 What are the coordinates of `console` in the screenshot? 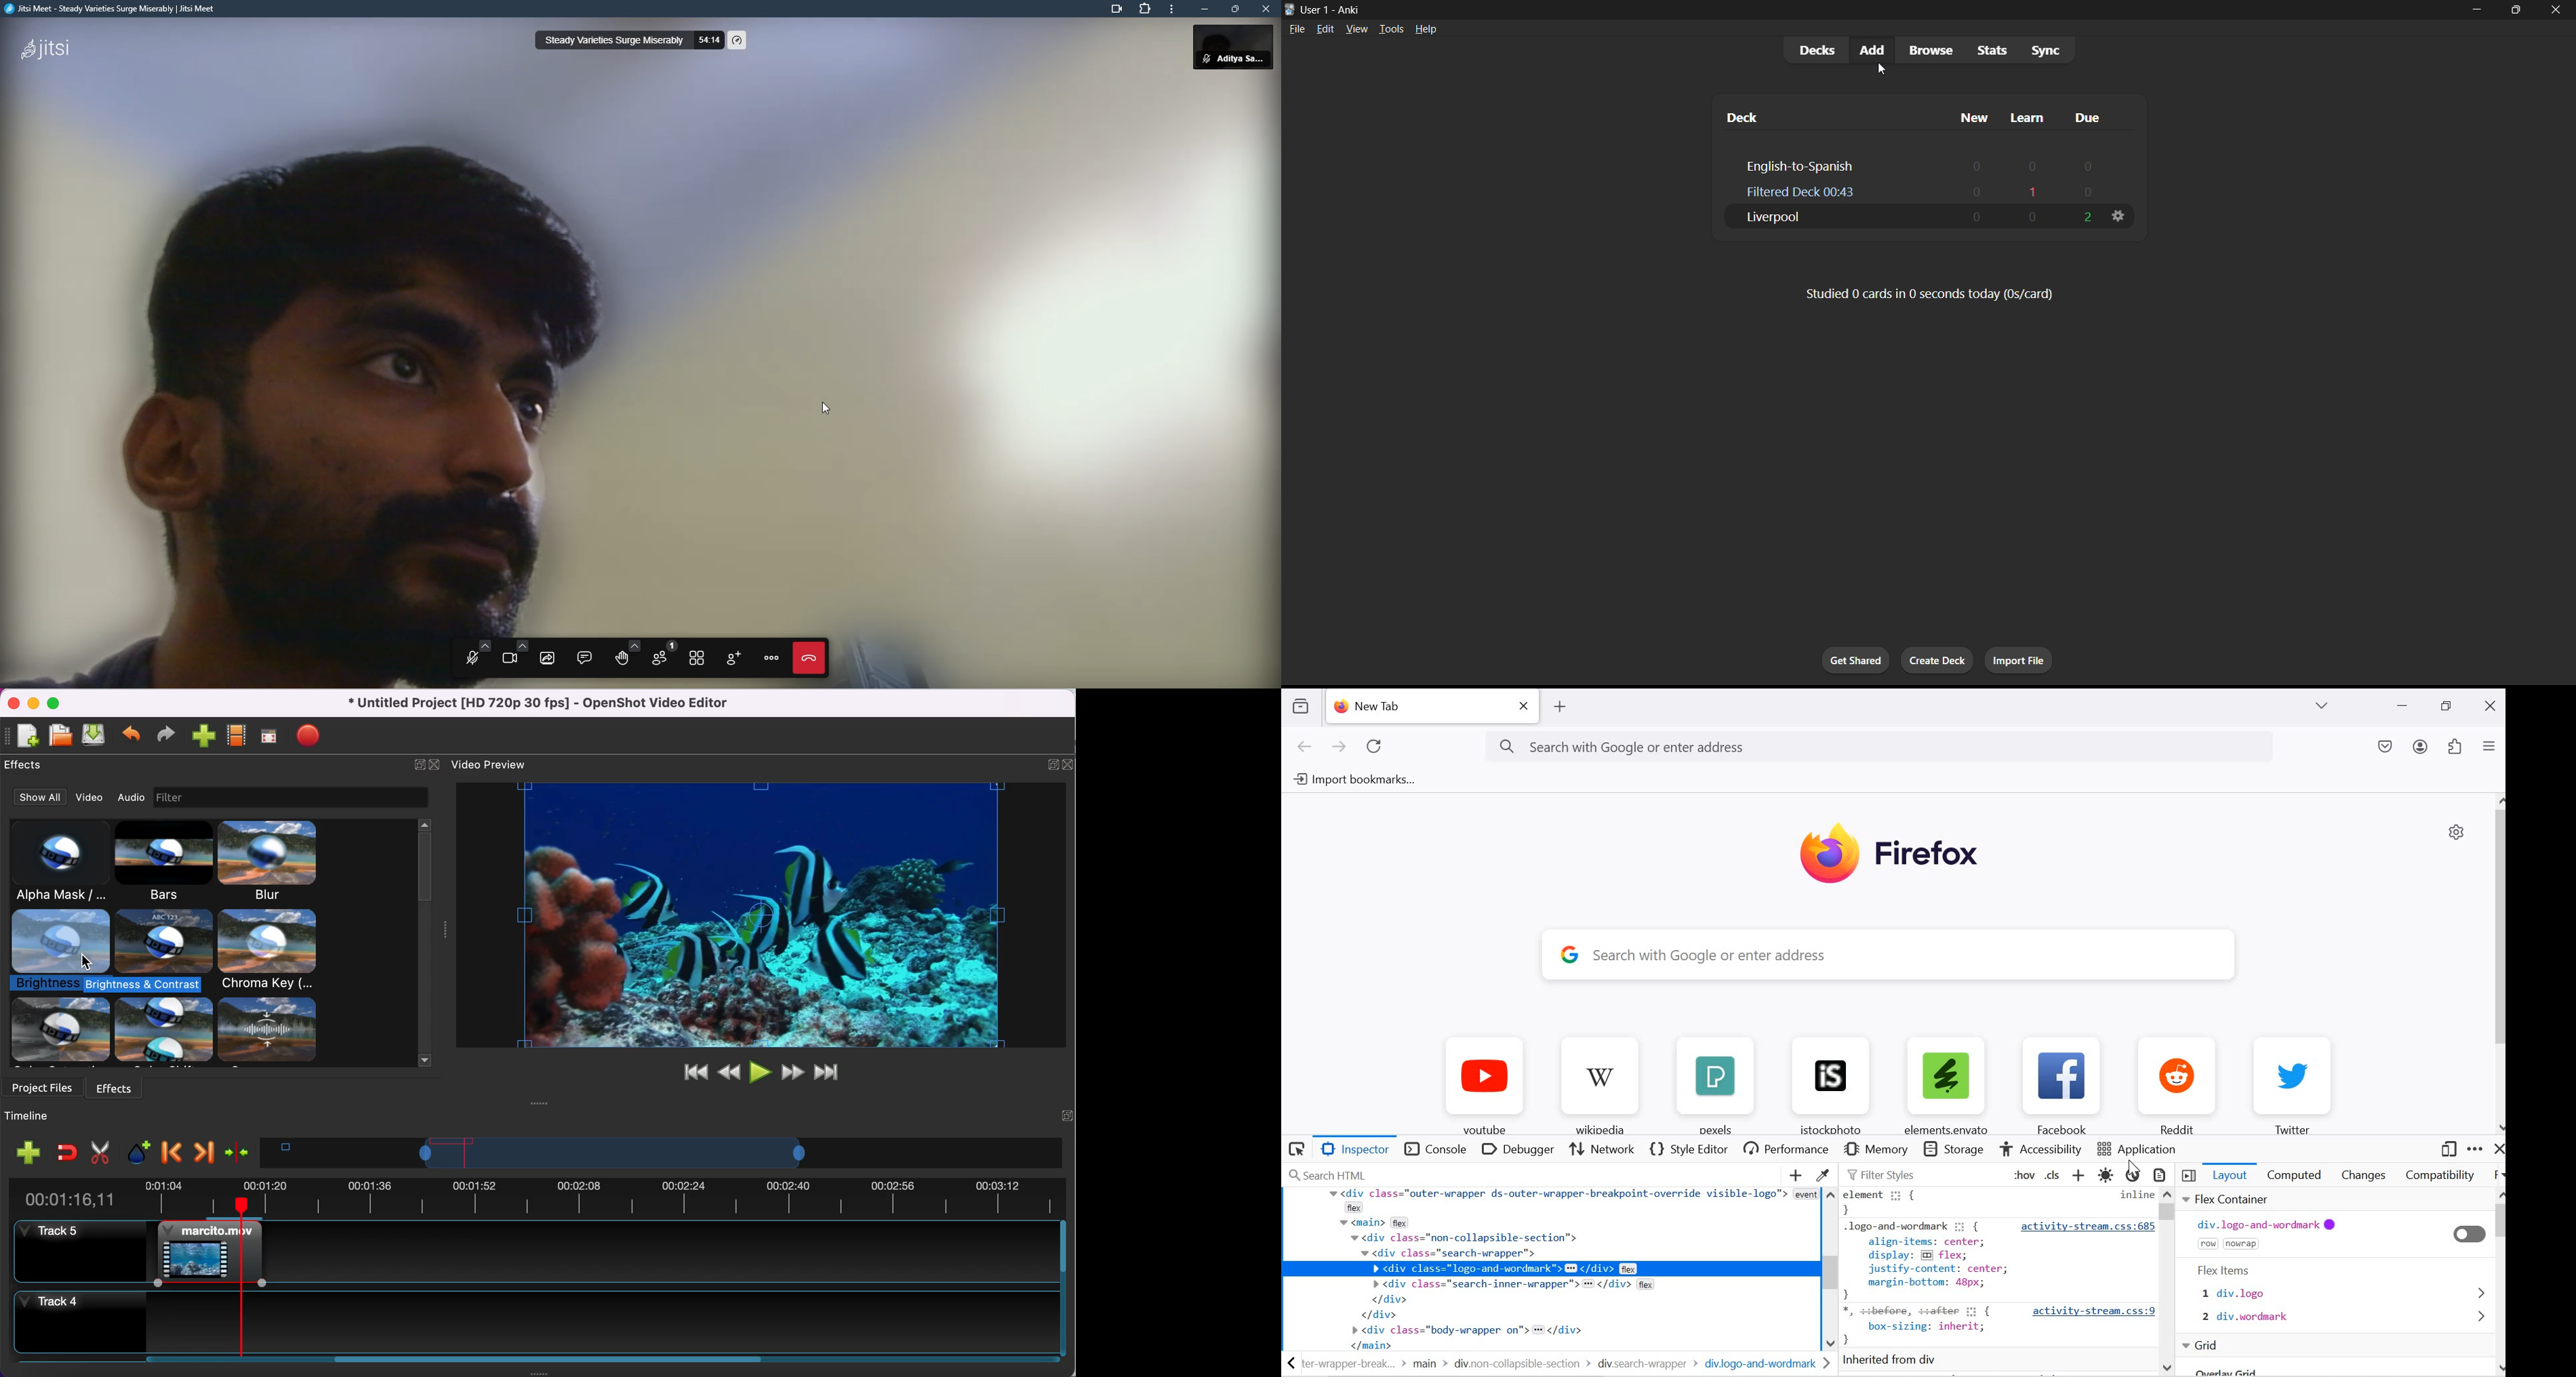 It's located at (1436, 1149).